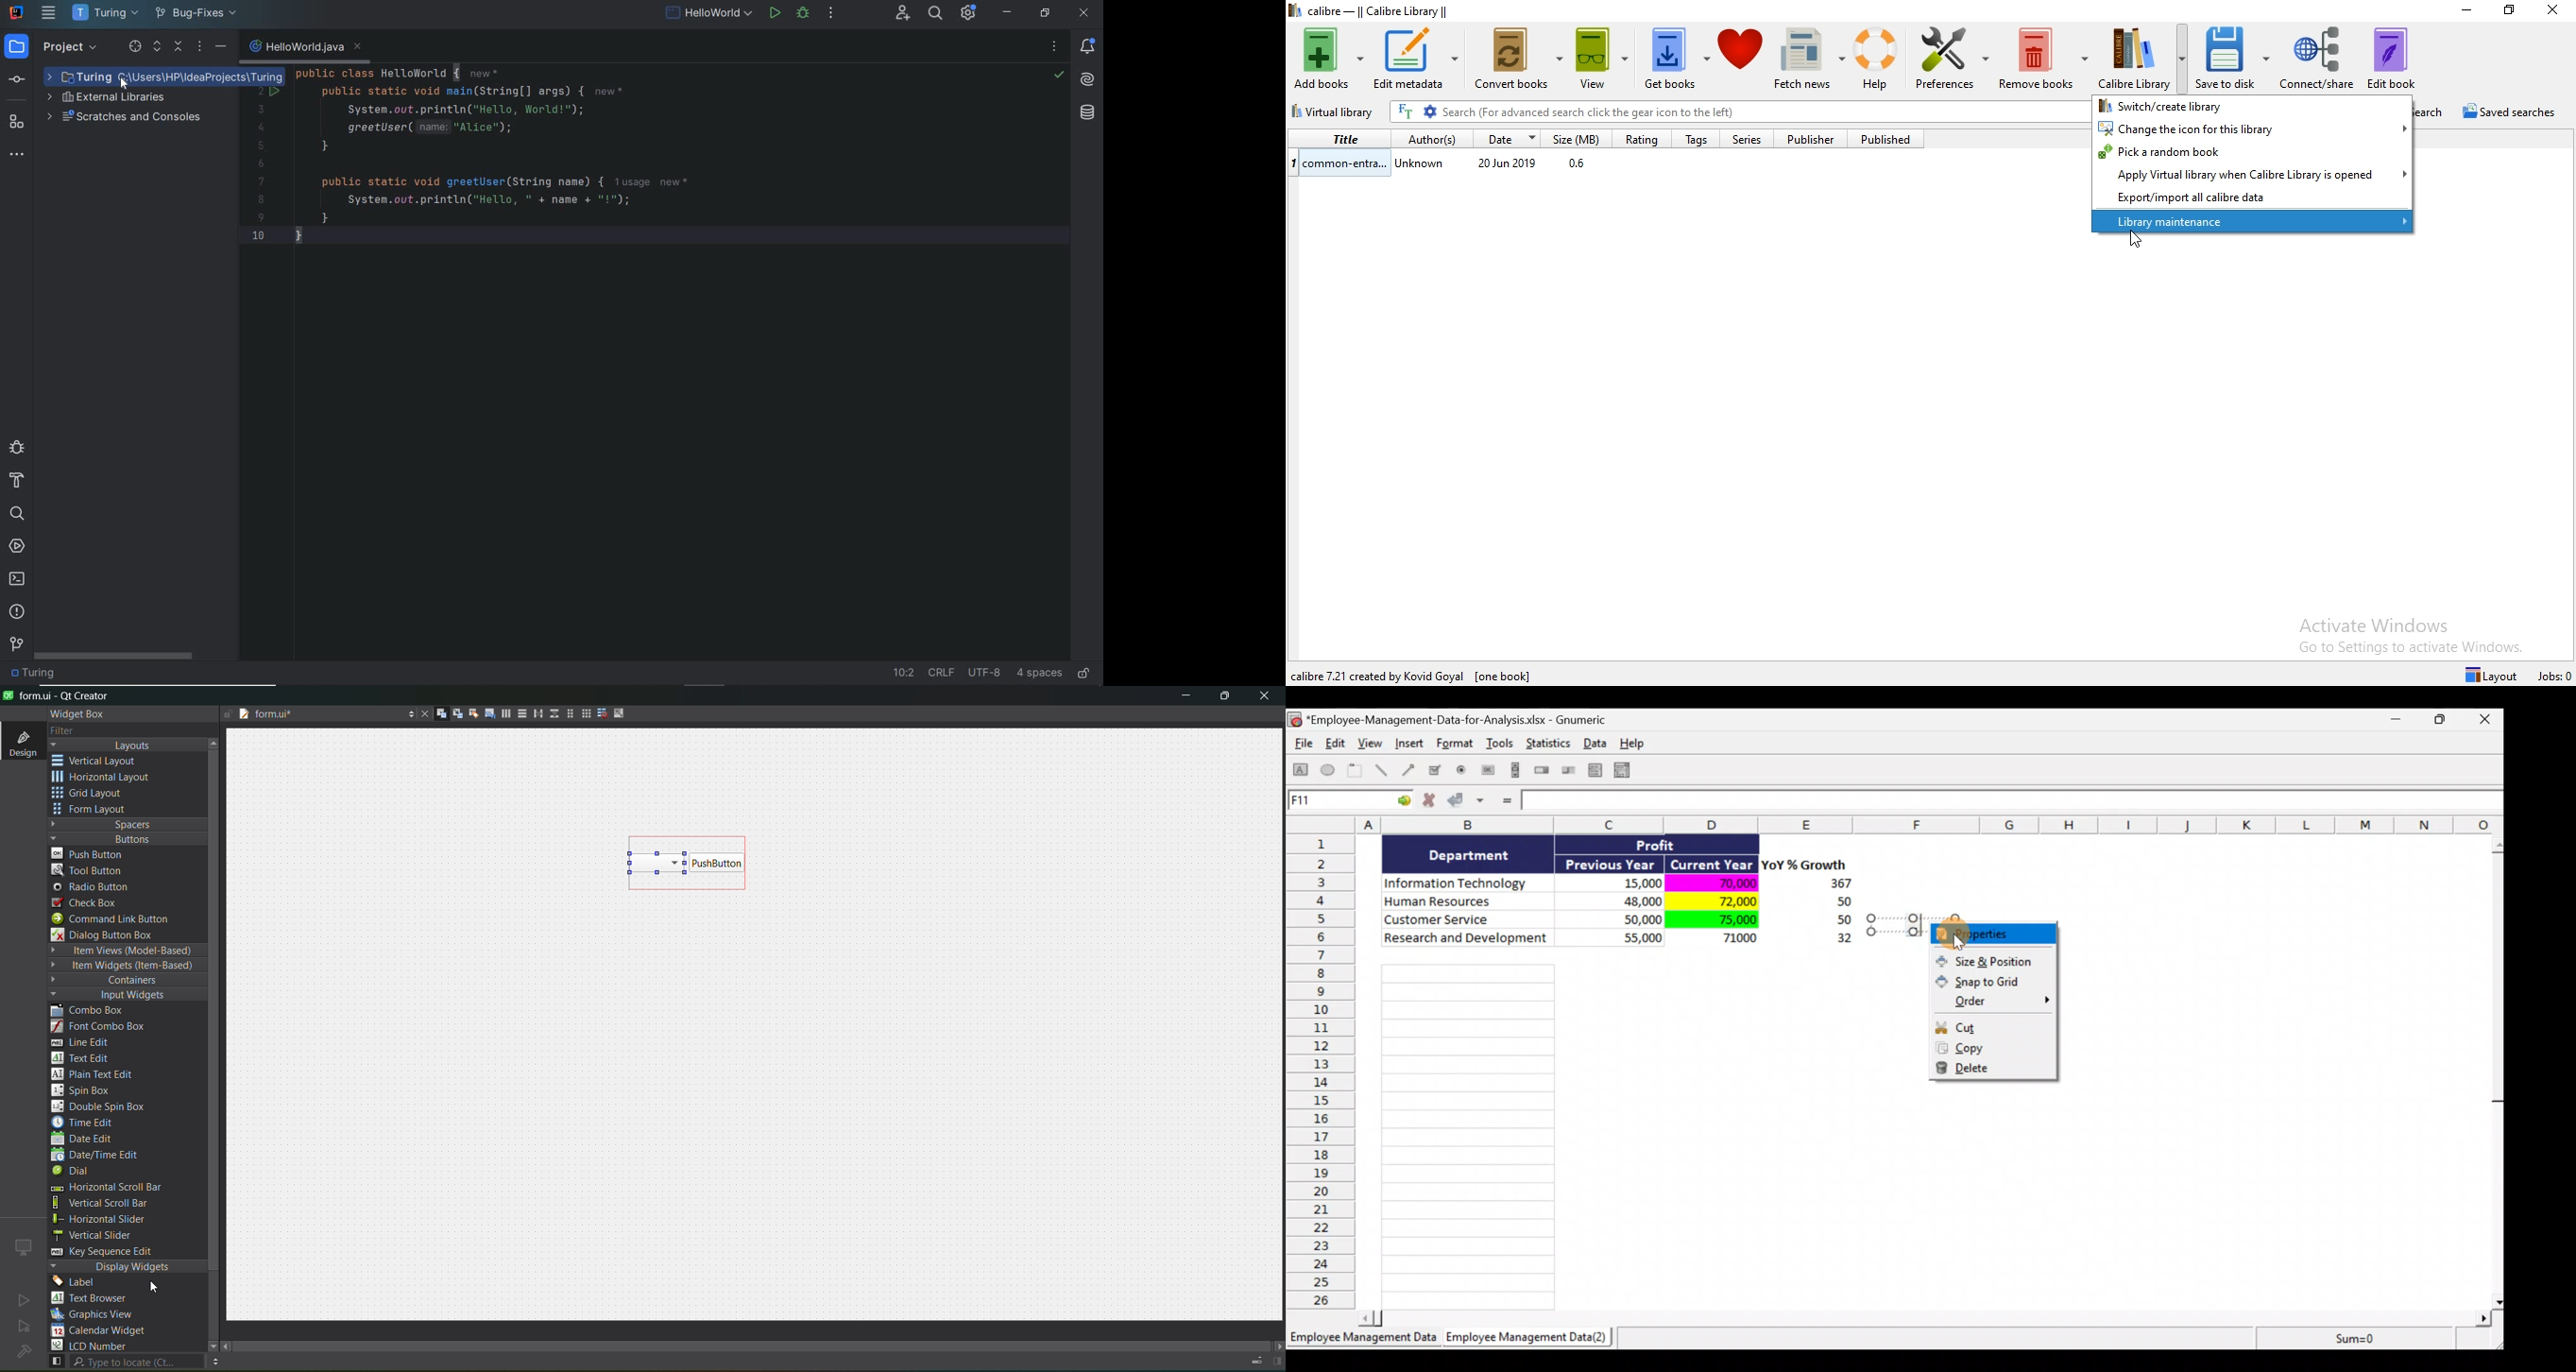 The width and height of the screenshot is (2576, 1372). What do you see at coordinates (2497, 1070) in the screenshot?
I see `Scroll bar` at bounding box center [2497, 1070].